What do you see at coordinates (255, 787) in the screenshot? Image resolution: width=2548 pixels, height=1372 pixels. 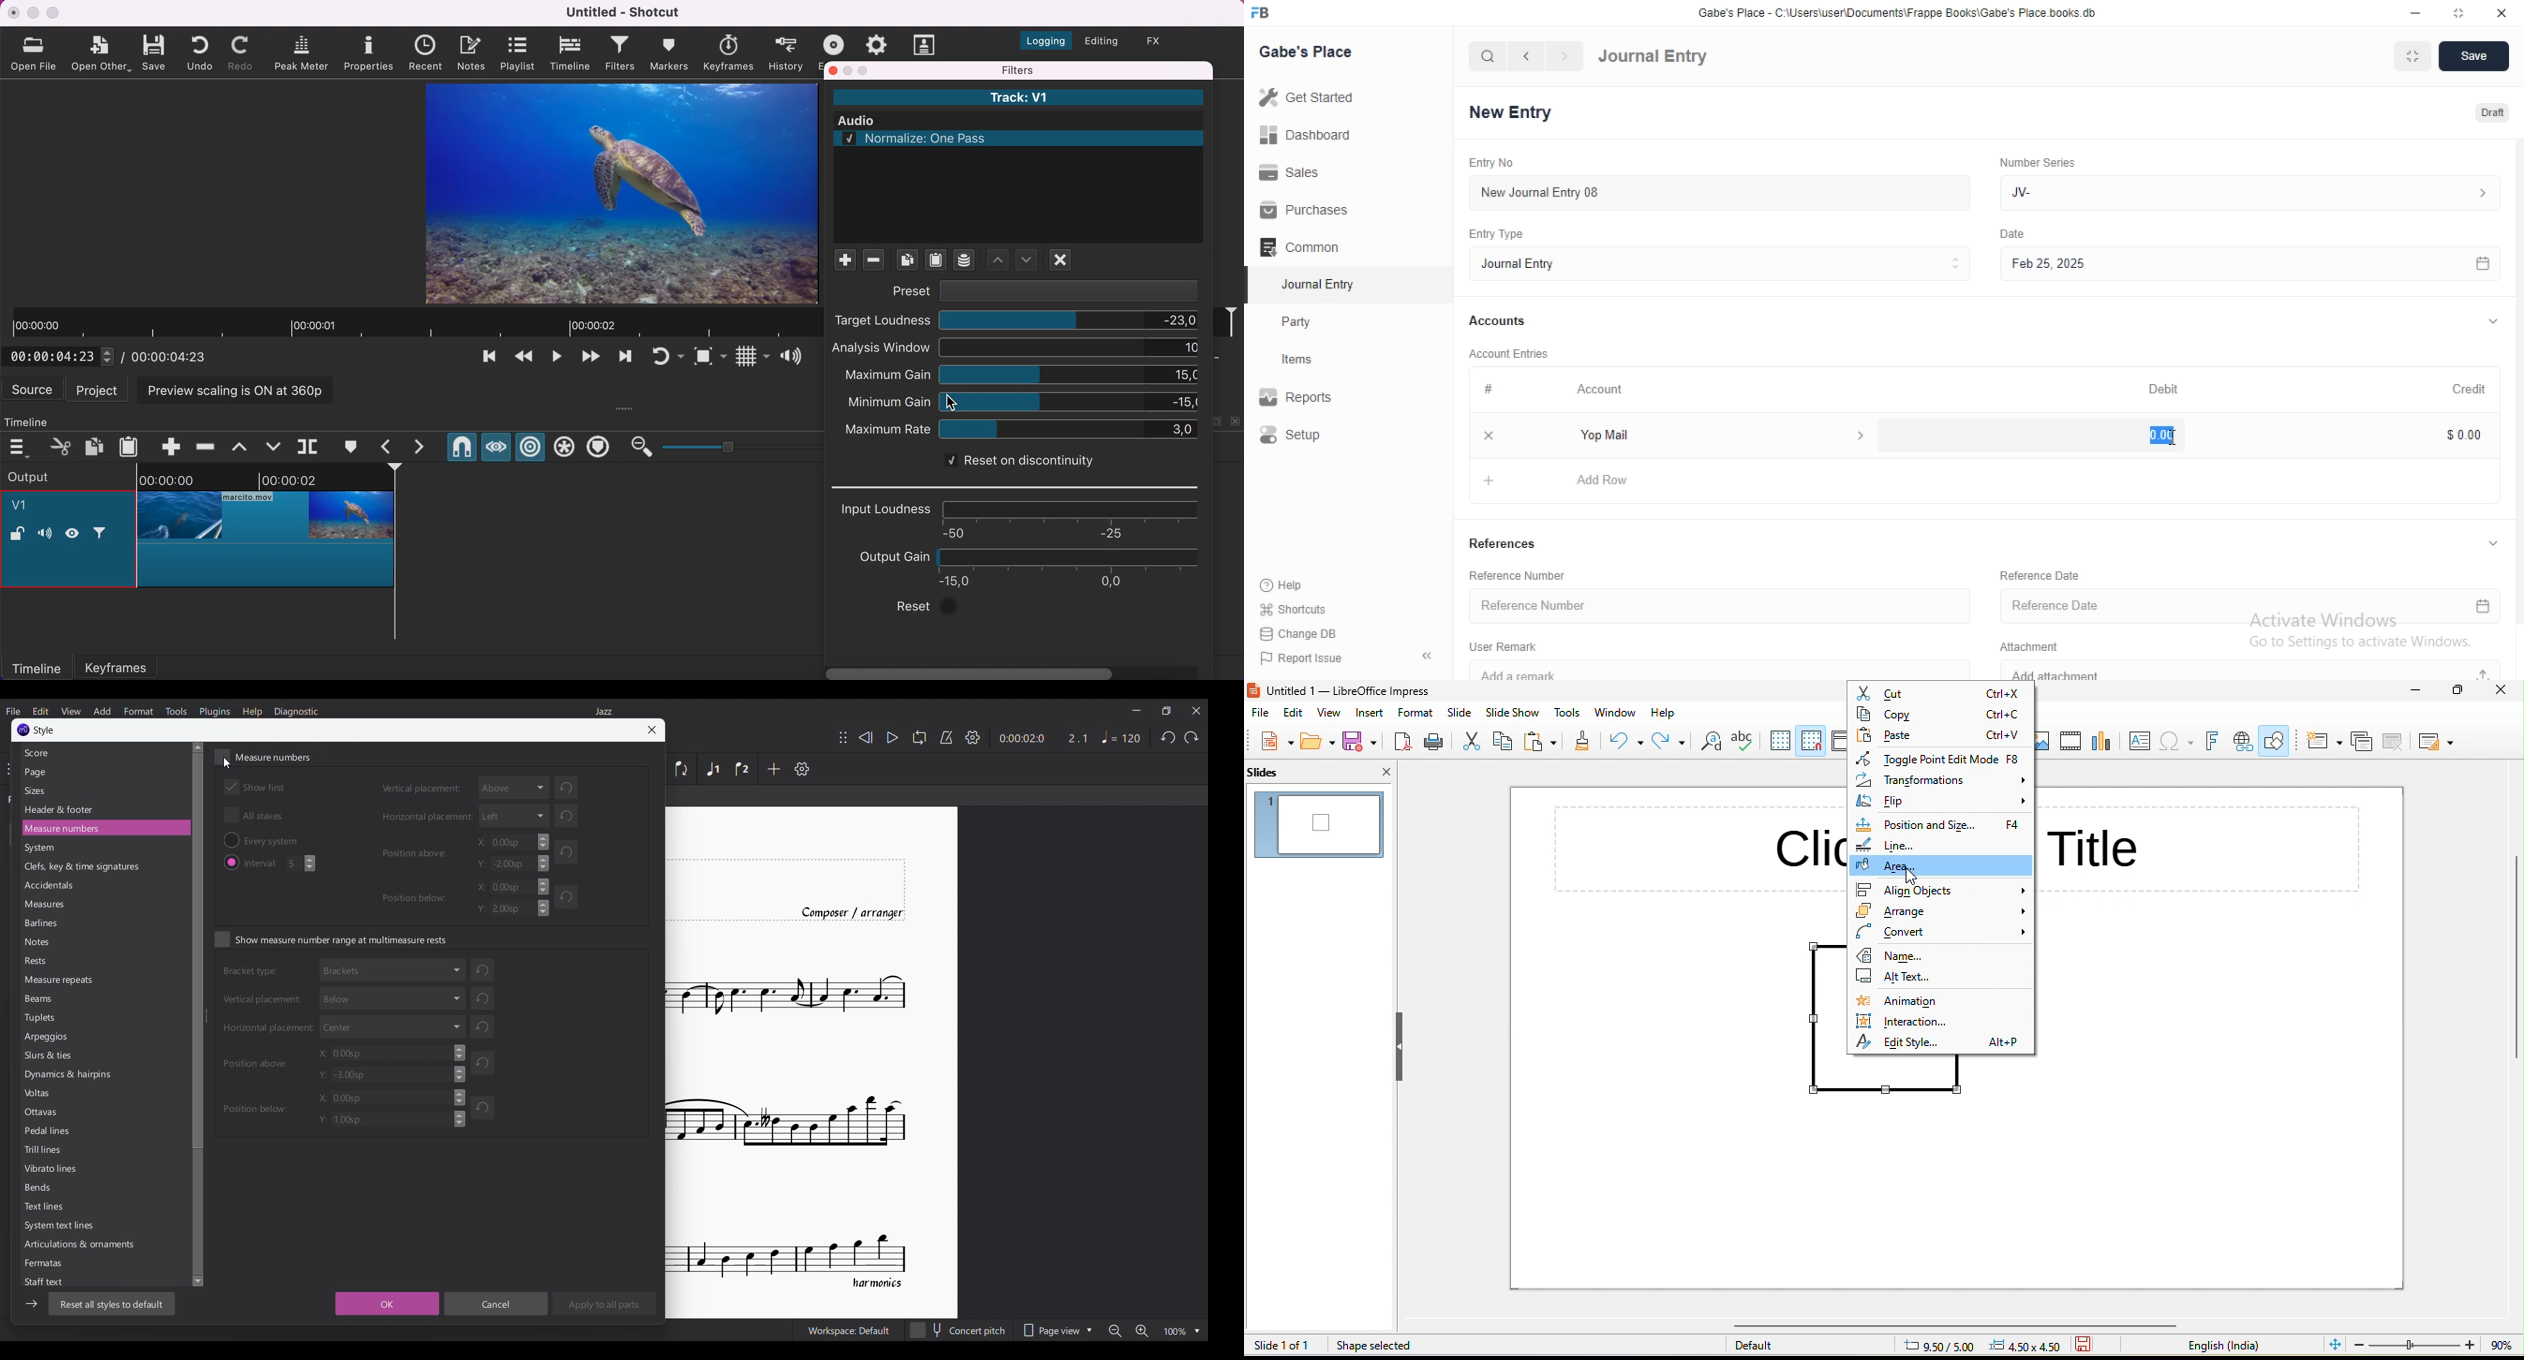 I see `Toggle show first` at bounding box center [255, 787].